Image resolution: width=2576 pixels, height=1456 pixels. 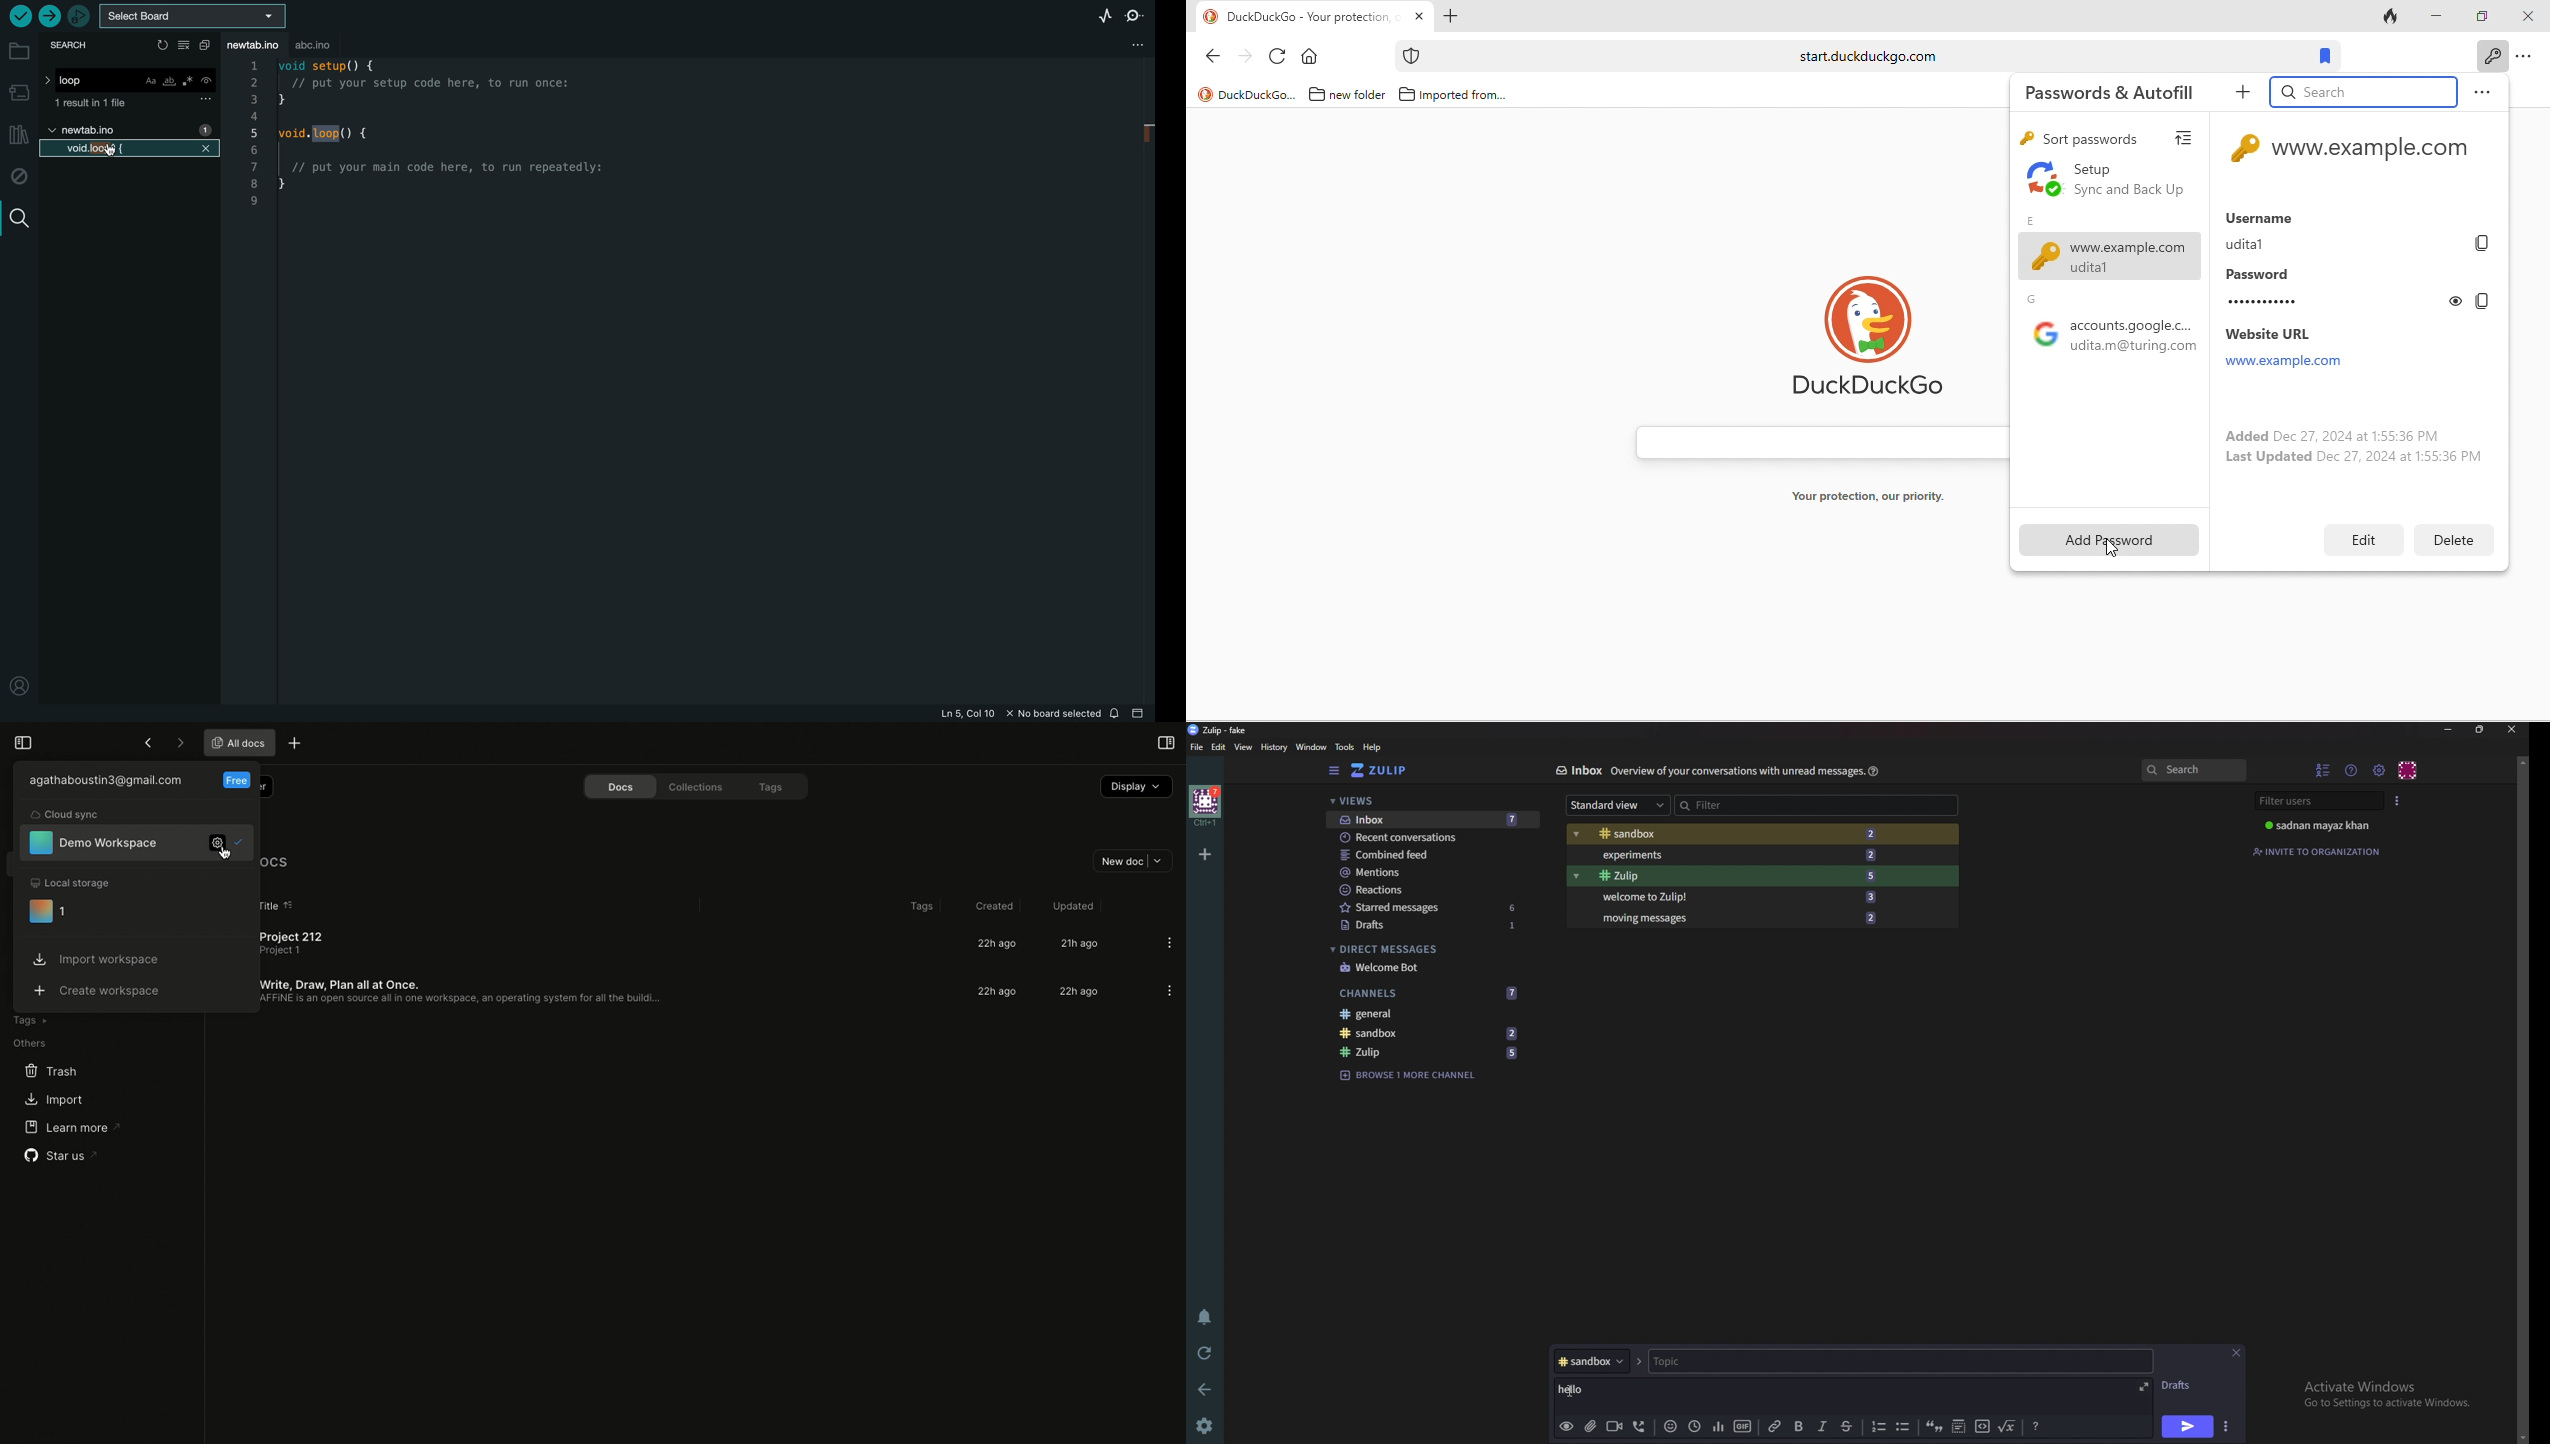 What do you see at coordinates (2478, 95) in the screenshot?
I see `option` at bounding box center [2478, 95].